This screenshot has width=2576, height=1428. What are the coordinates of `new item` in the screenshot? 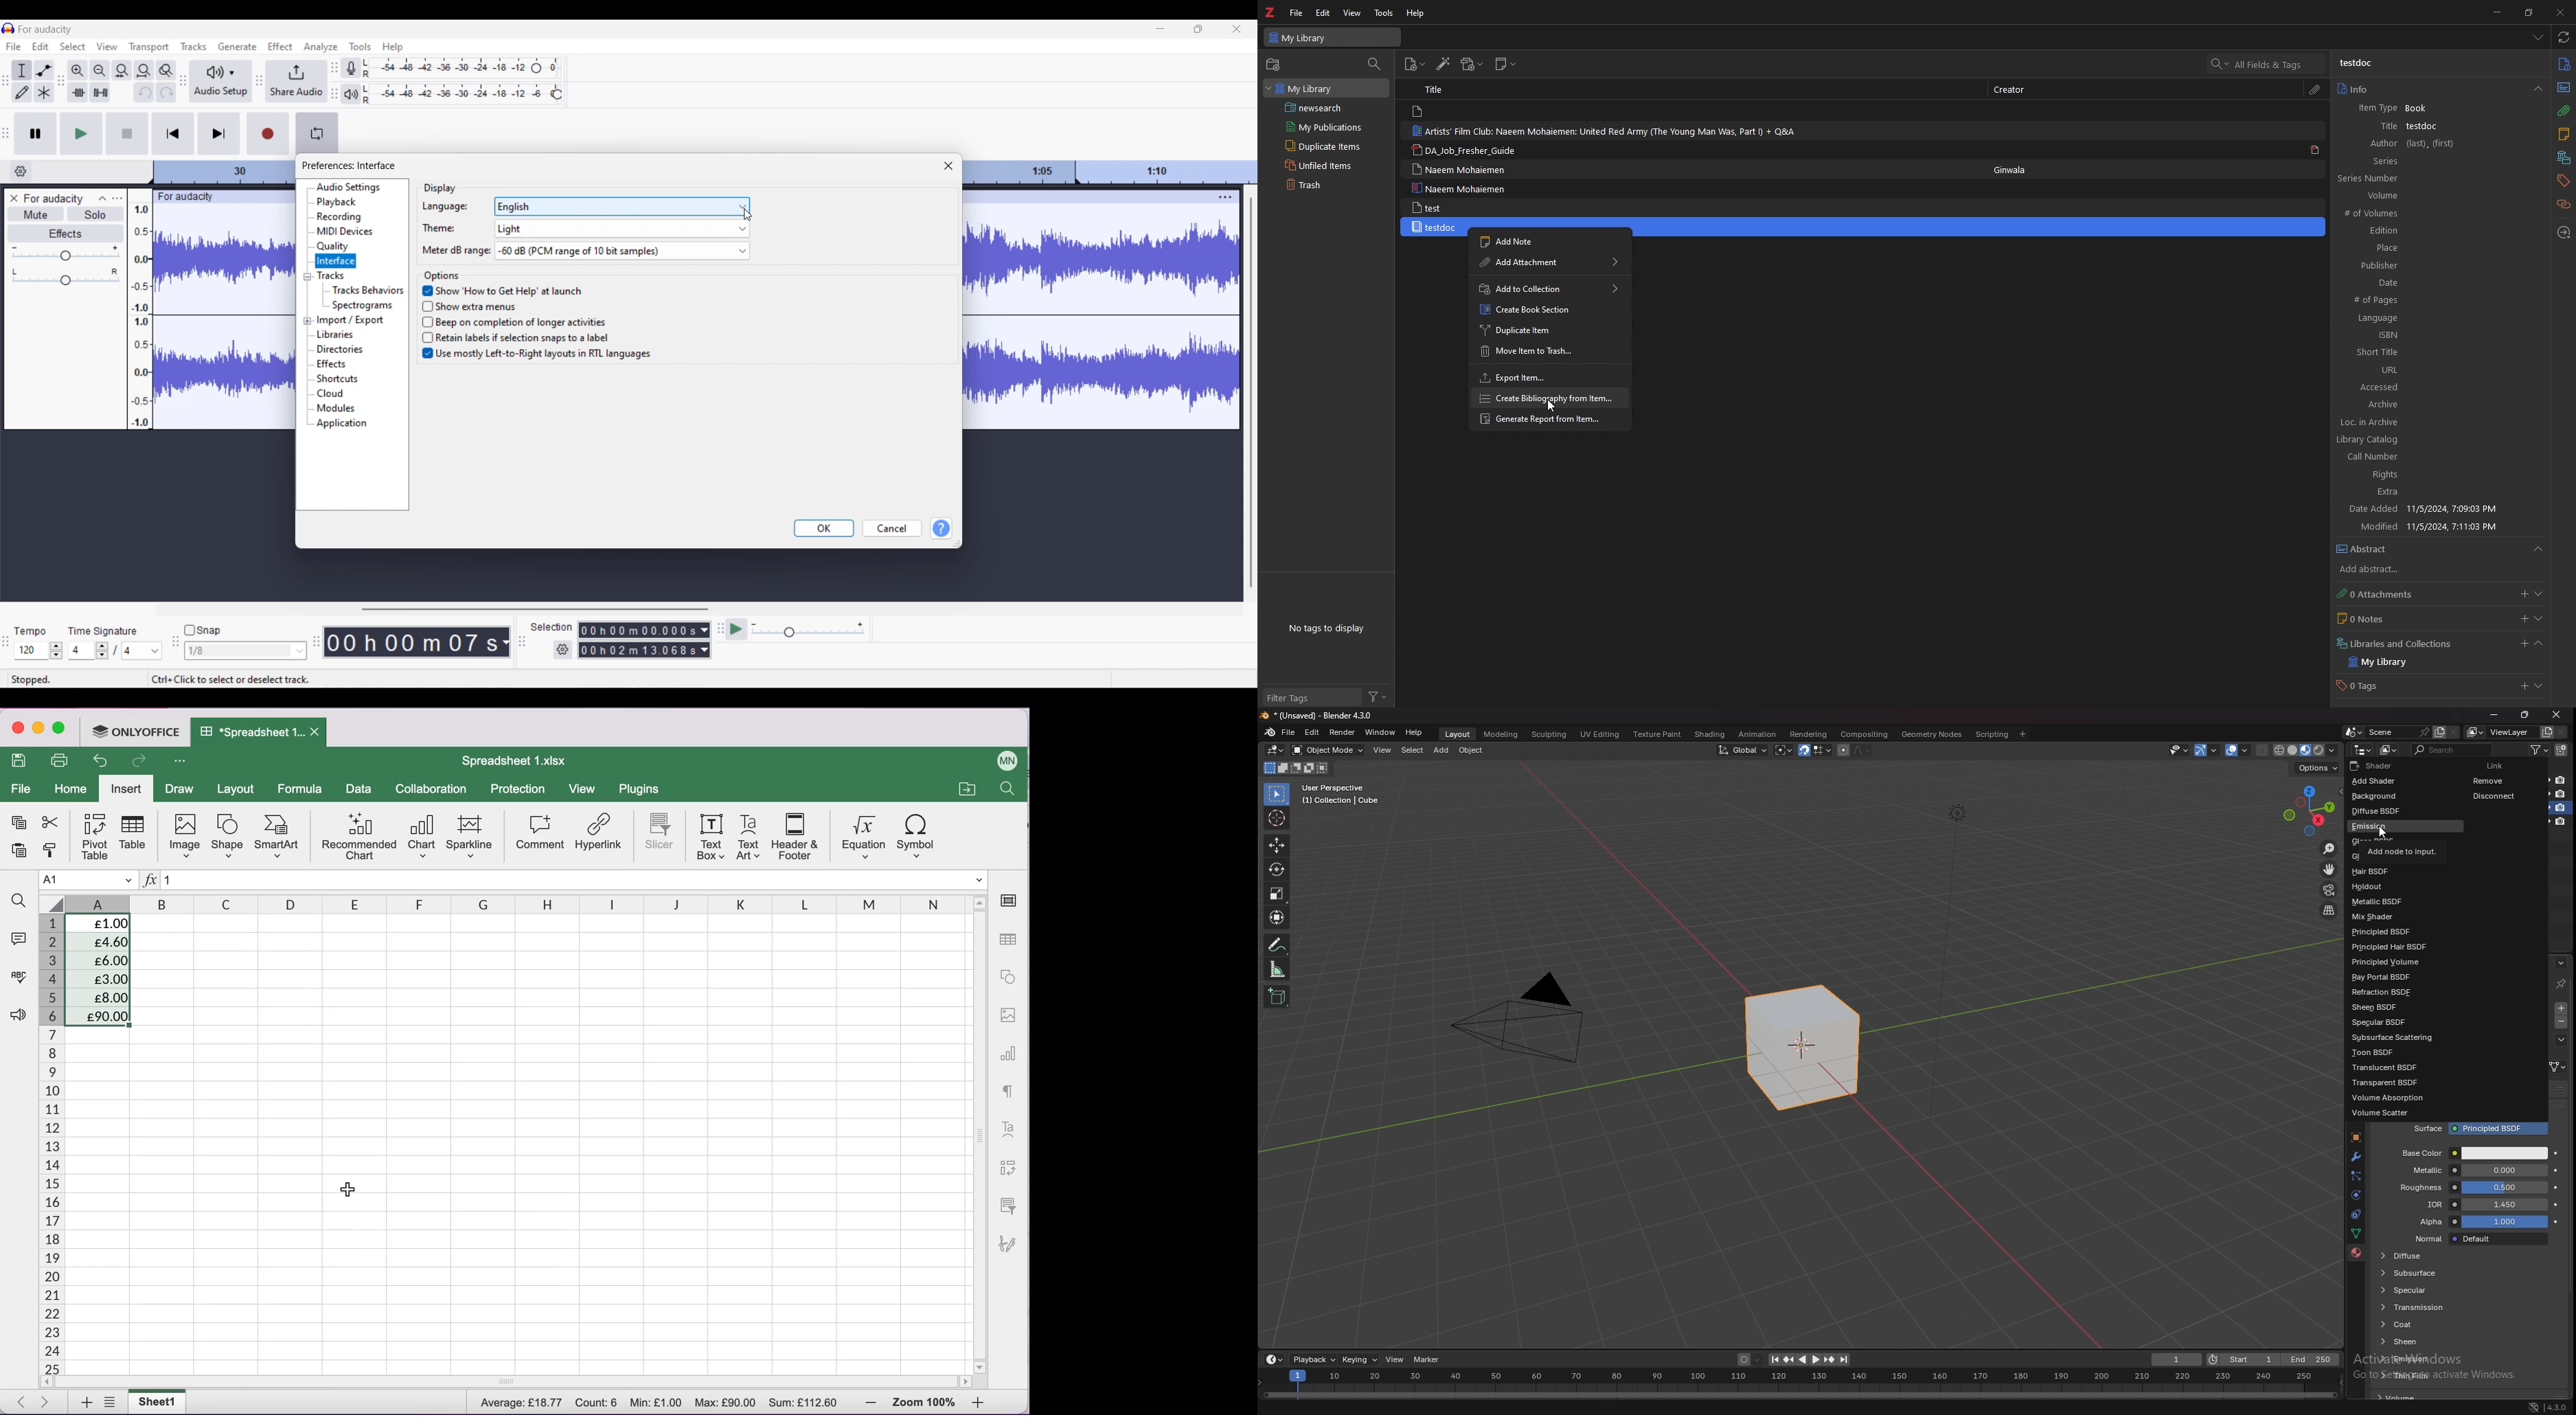 It's located at (1414, 66).